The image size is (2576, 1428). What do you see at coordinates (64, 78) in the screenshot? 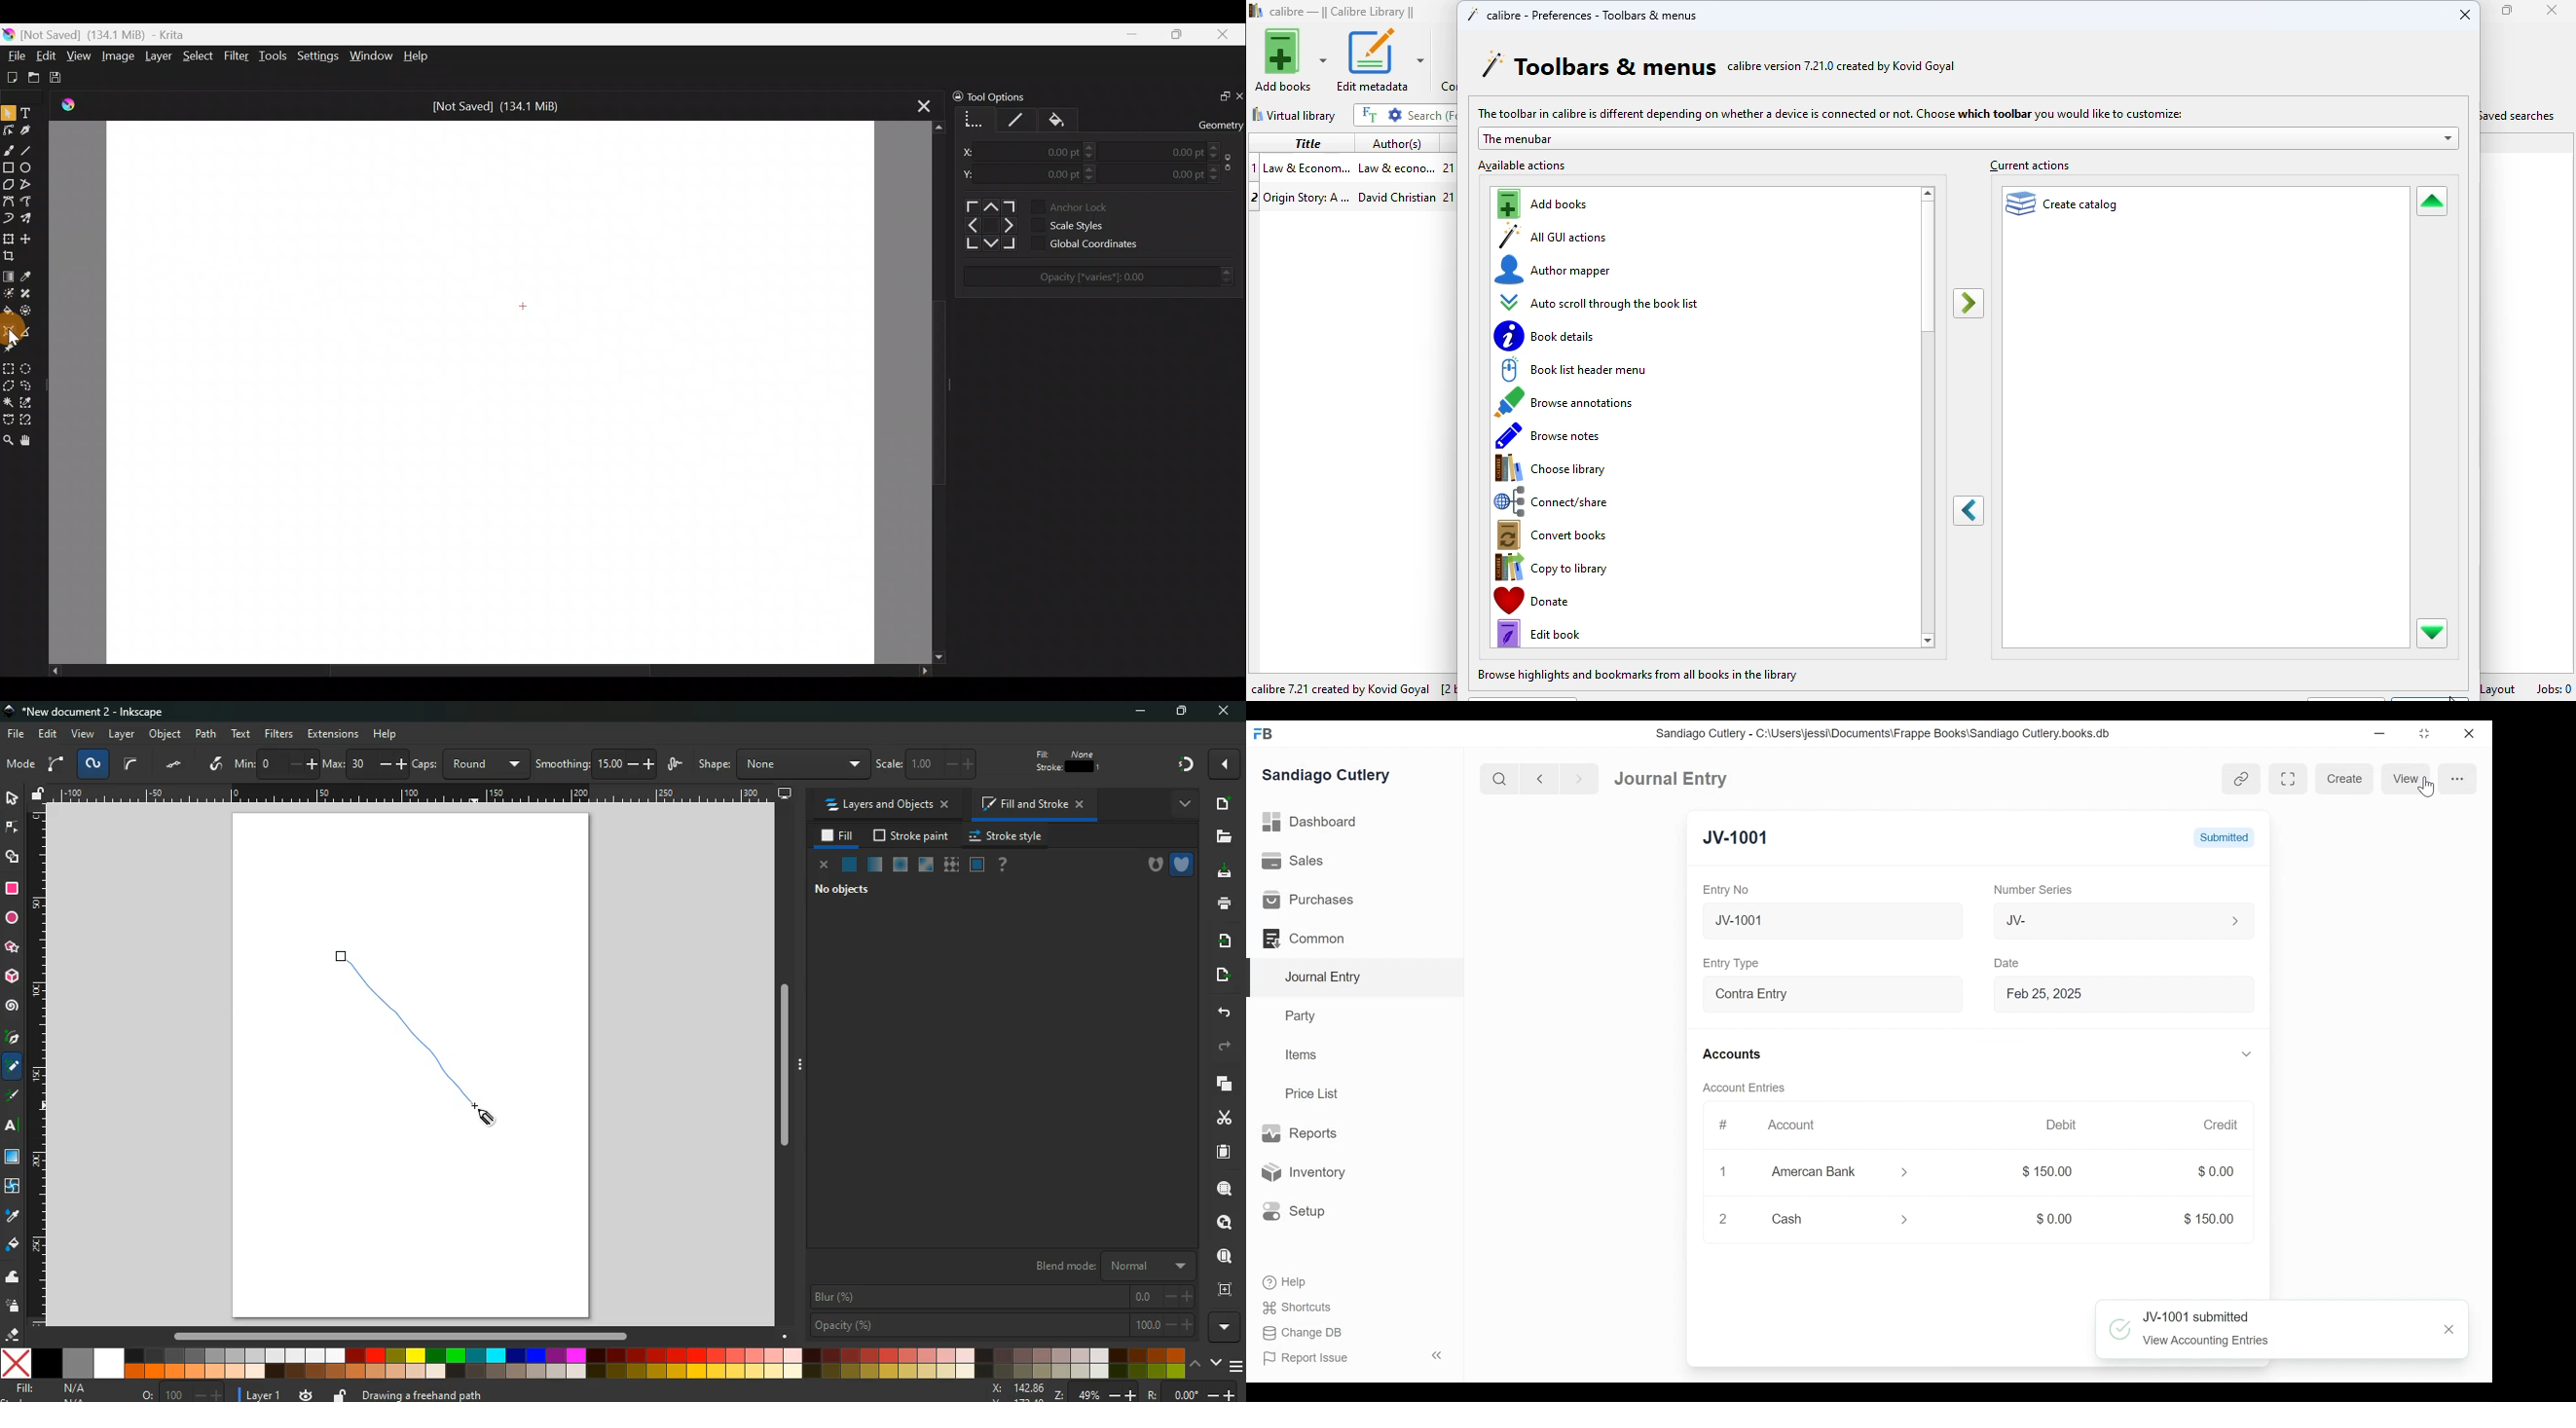
I see `Save` at bounding box center [64, 78].